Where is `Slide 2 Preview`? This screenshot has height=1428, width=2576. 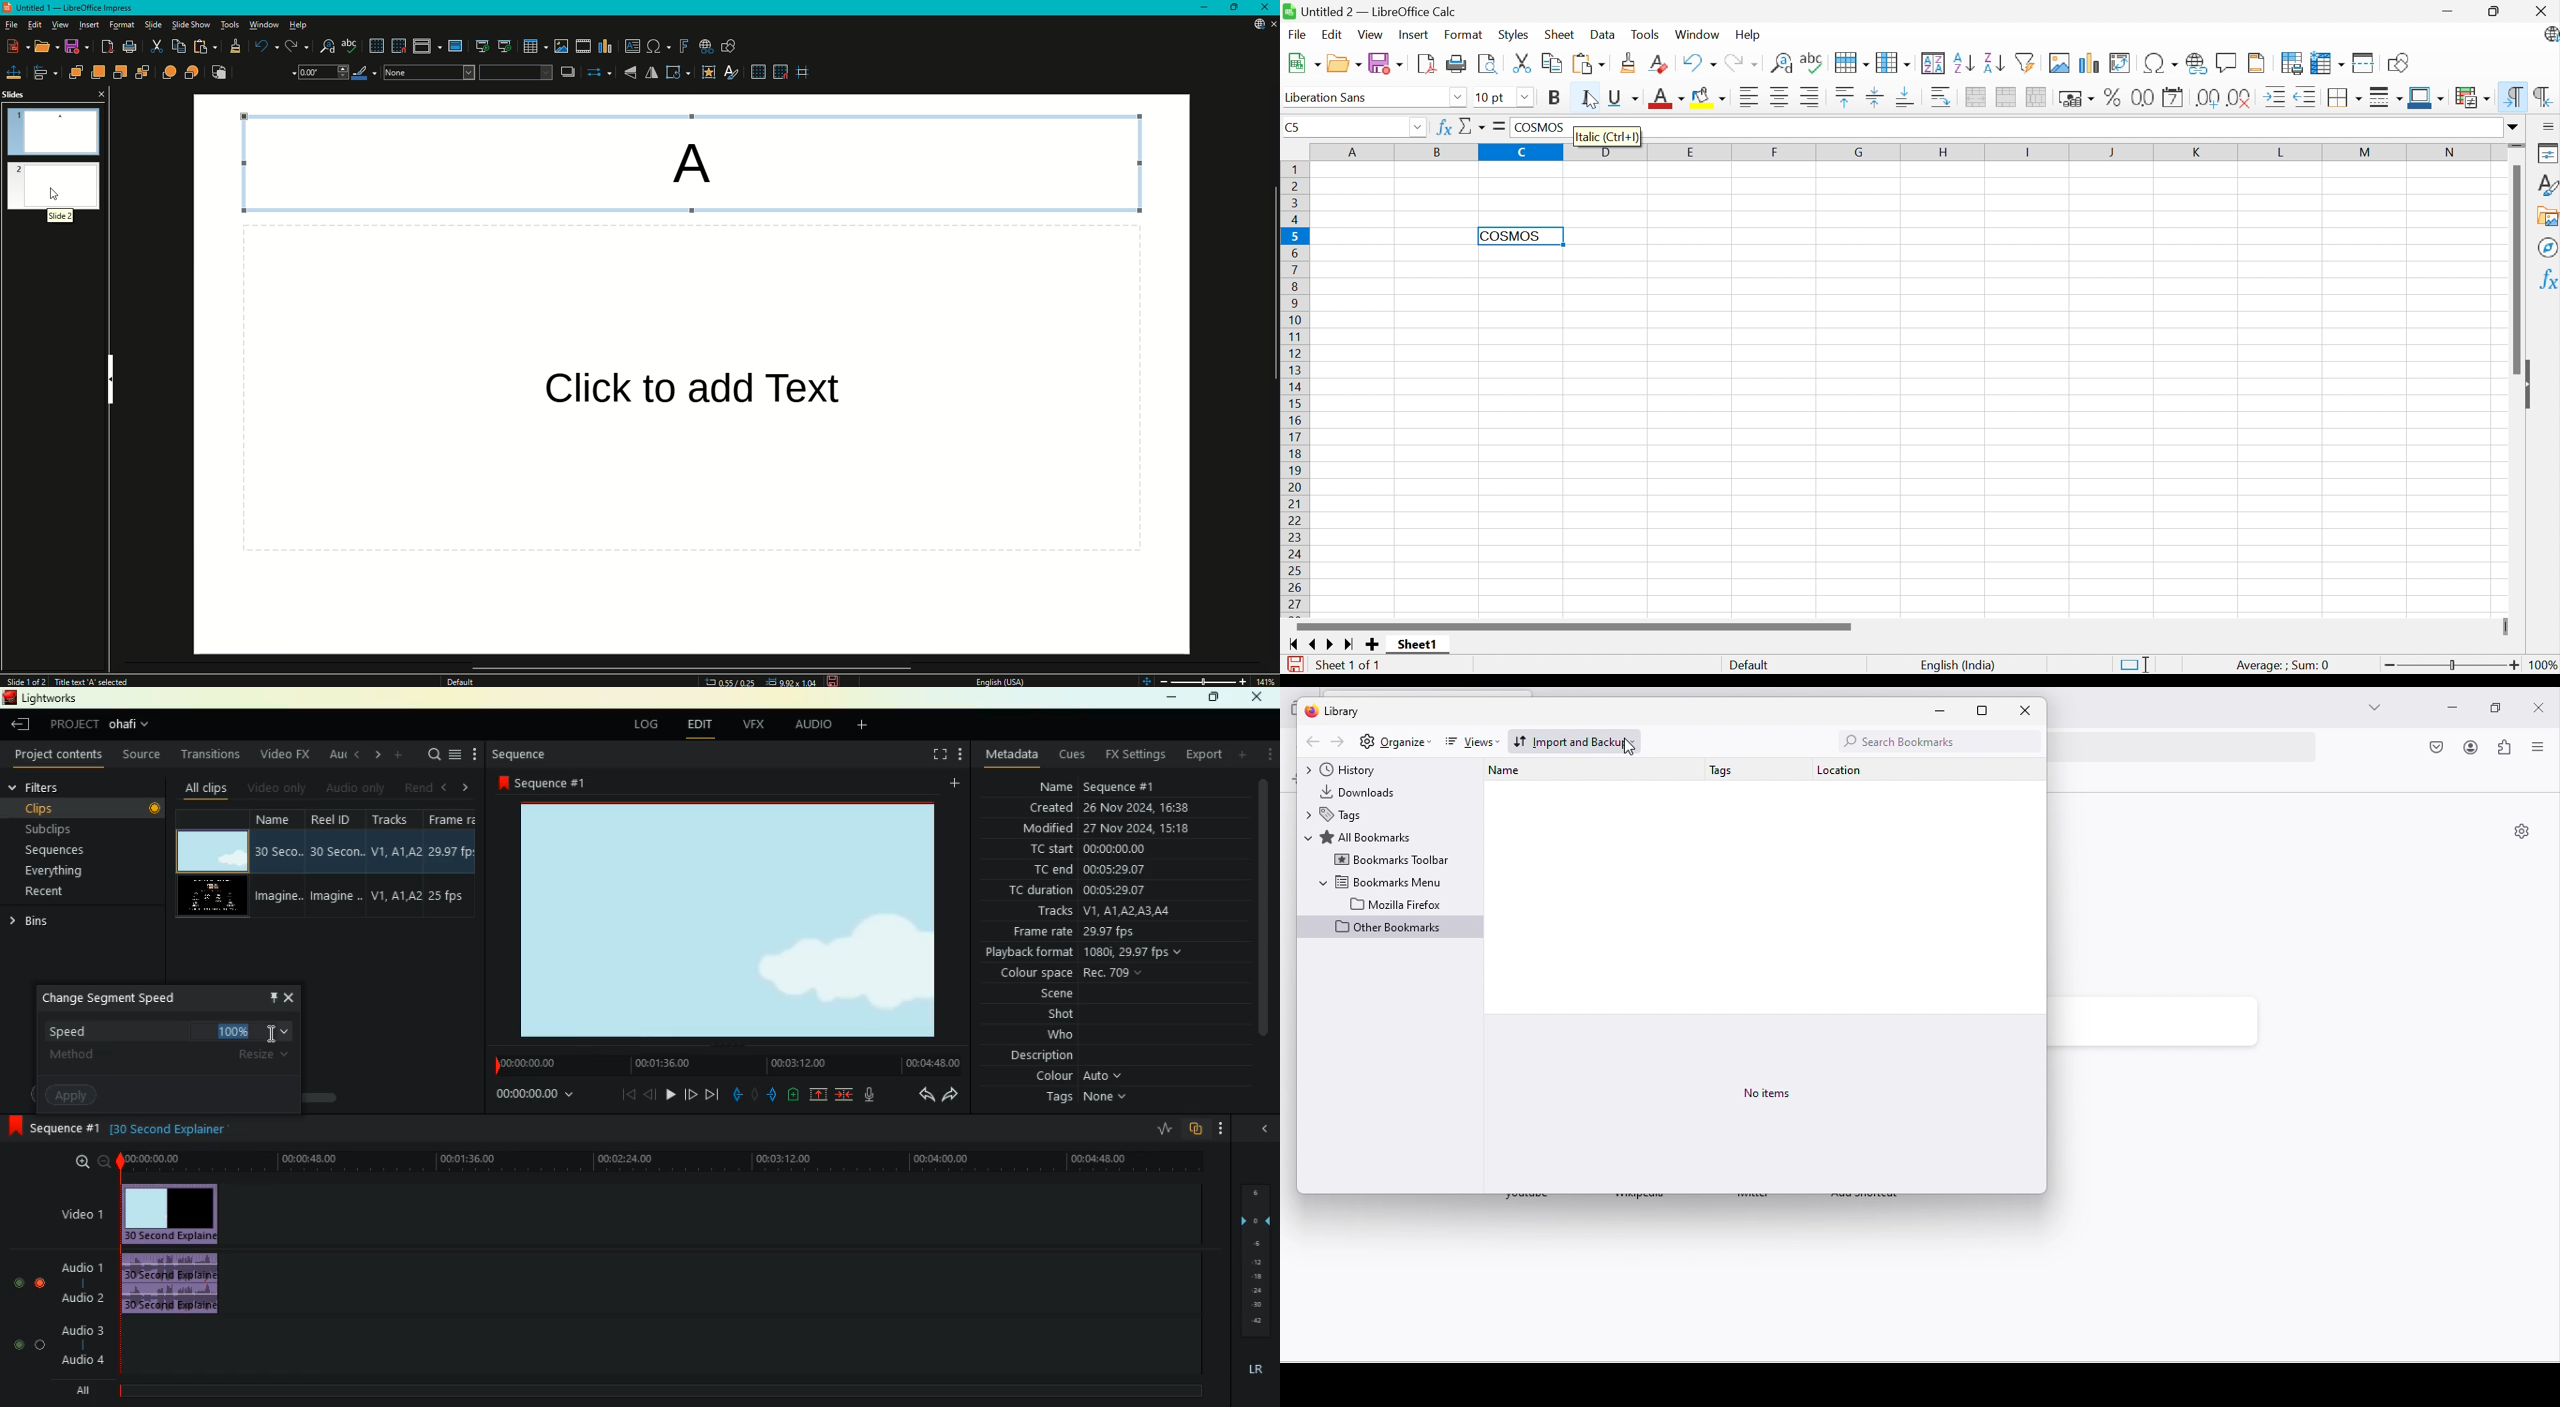 Slide 2 Preview is located at coordinates (53, 191).